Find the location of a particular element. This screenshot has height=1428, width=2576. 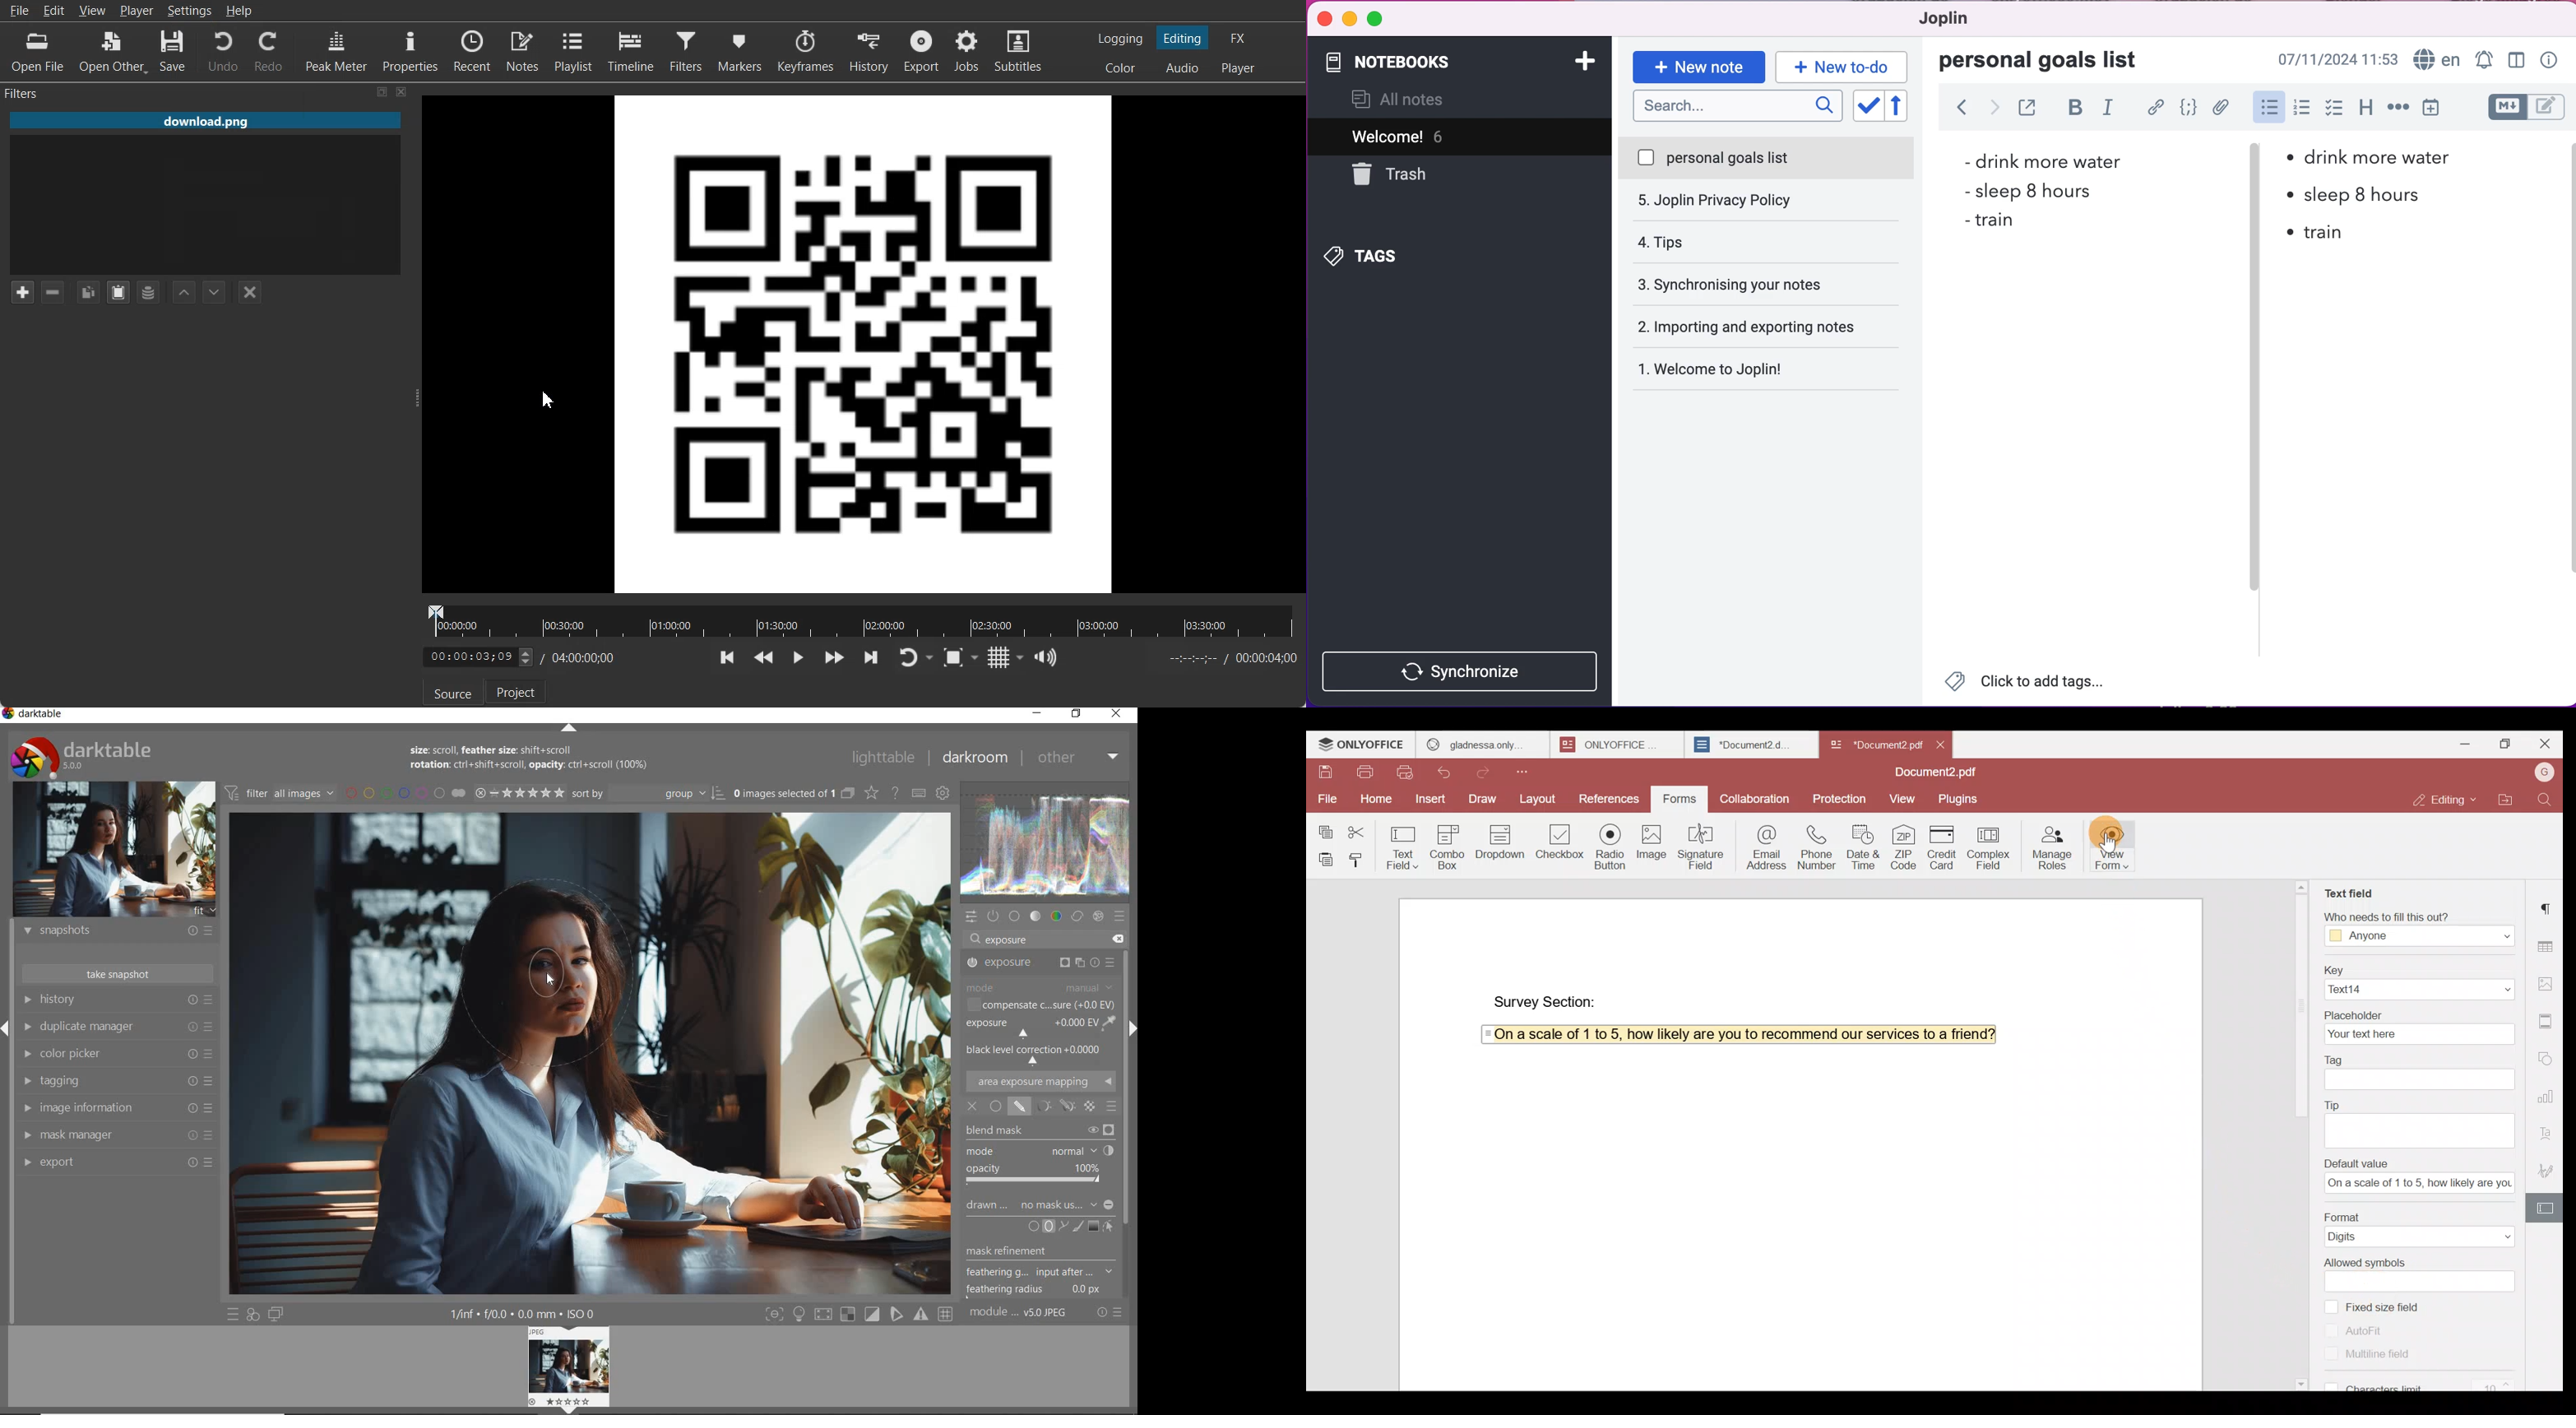

ADD GRADIENT is located at coordinates (1094, 1227).